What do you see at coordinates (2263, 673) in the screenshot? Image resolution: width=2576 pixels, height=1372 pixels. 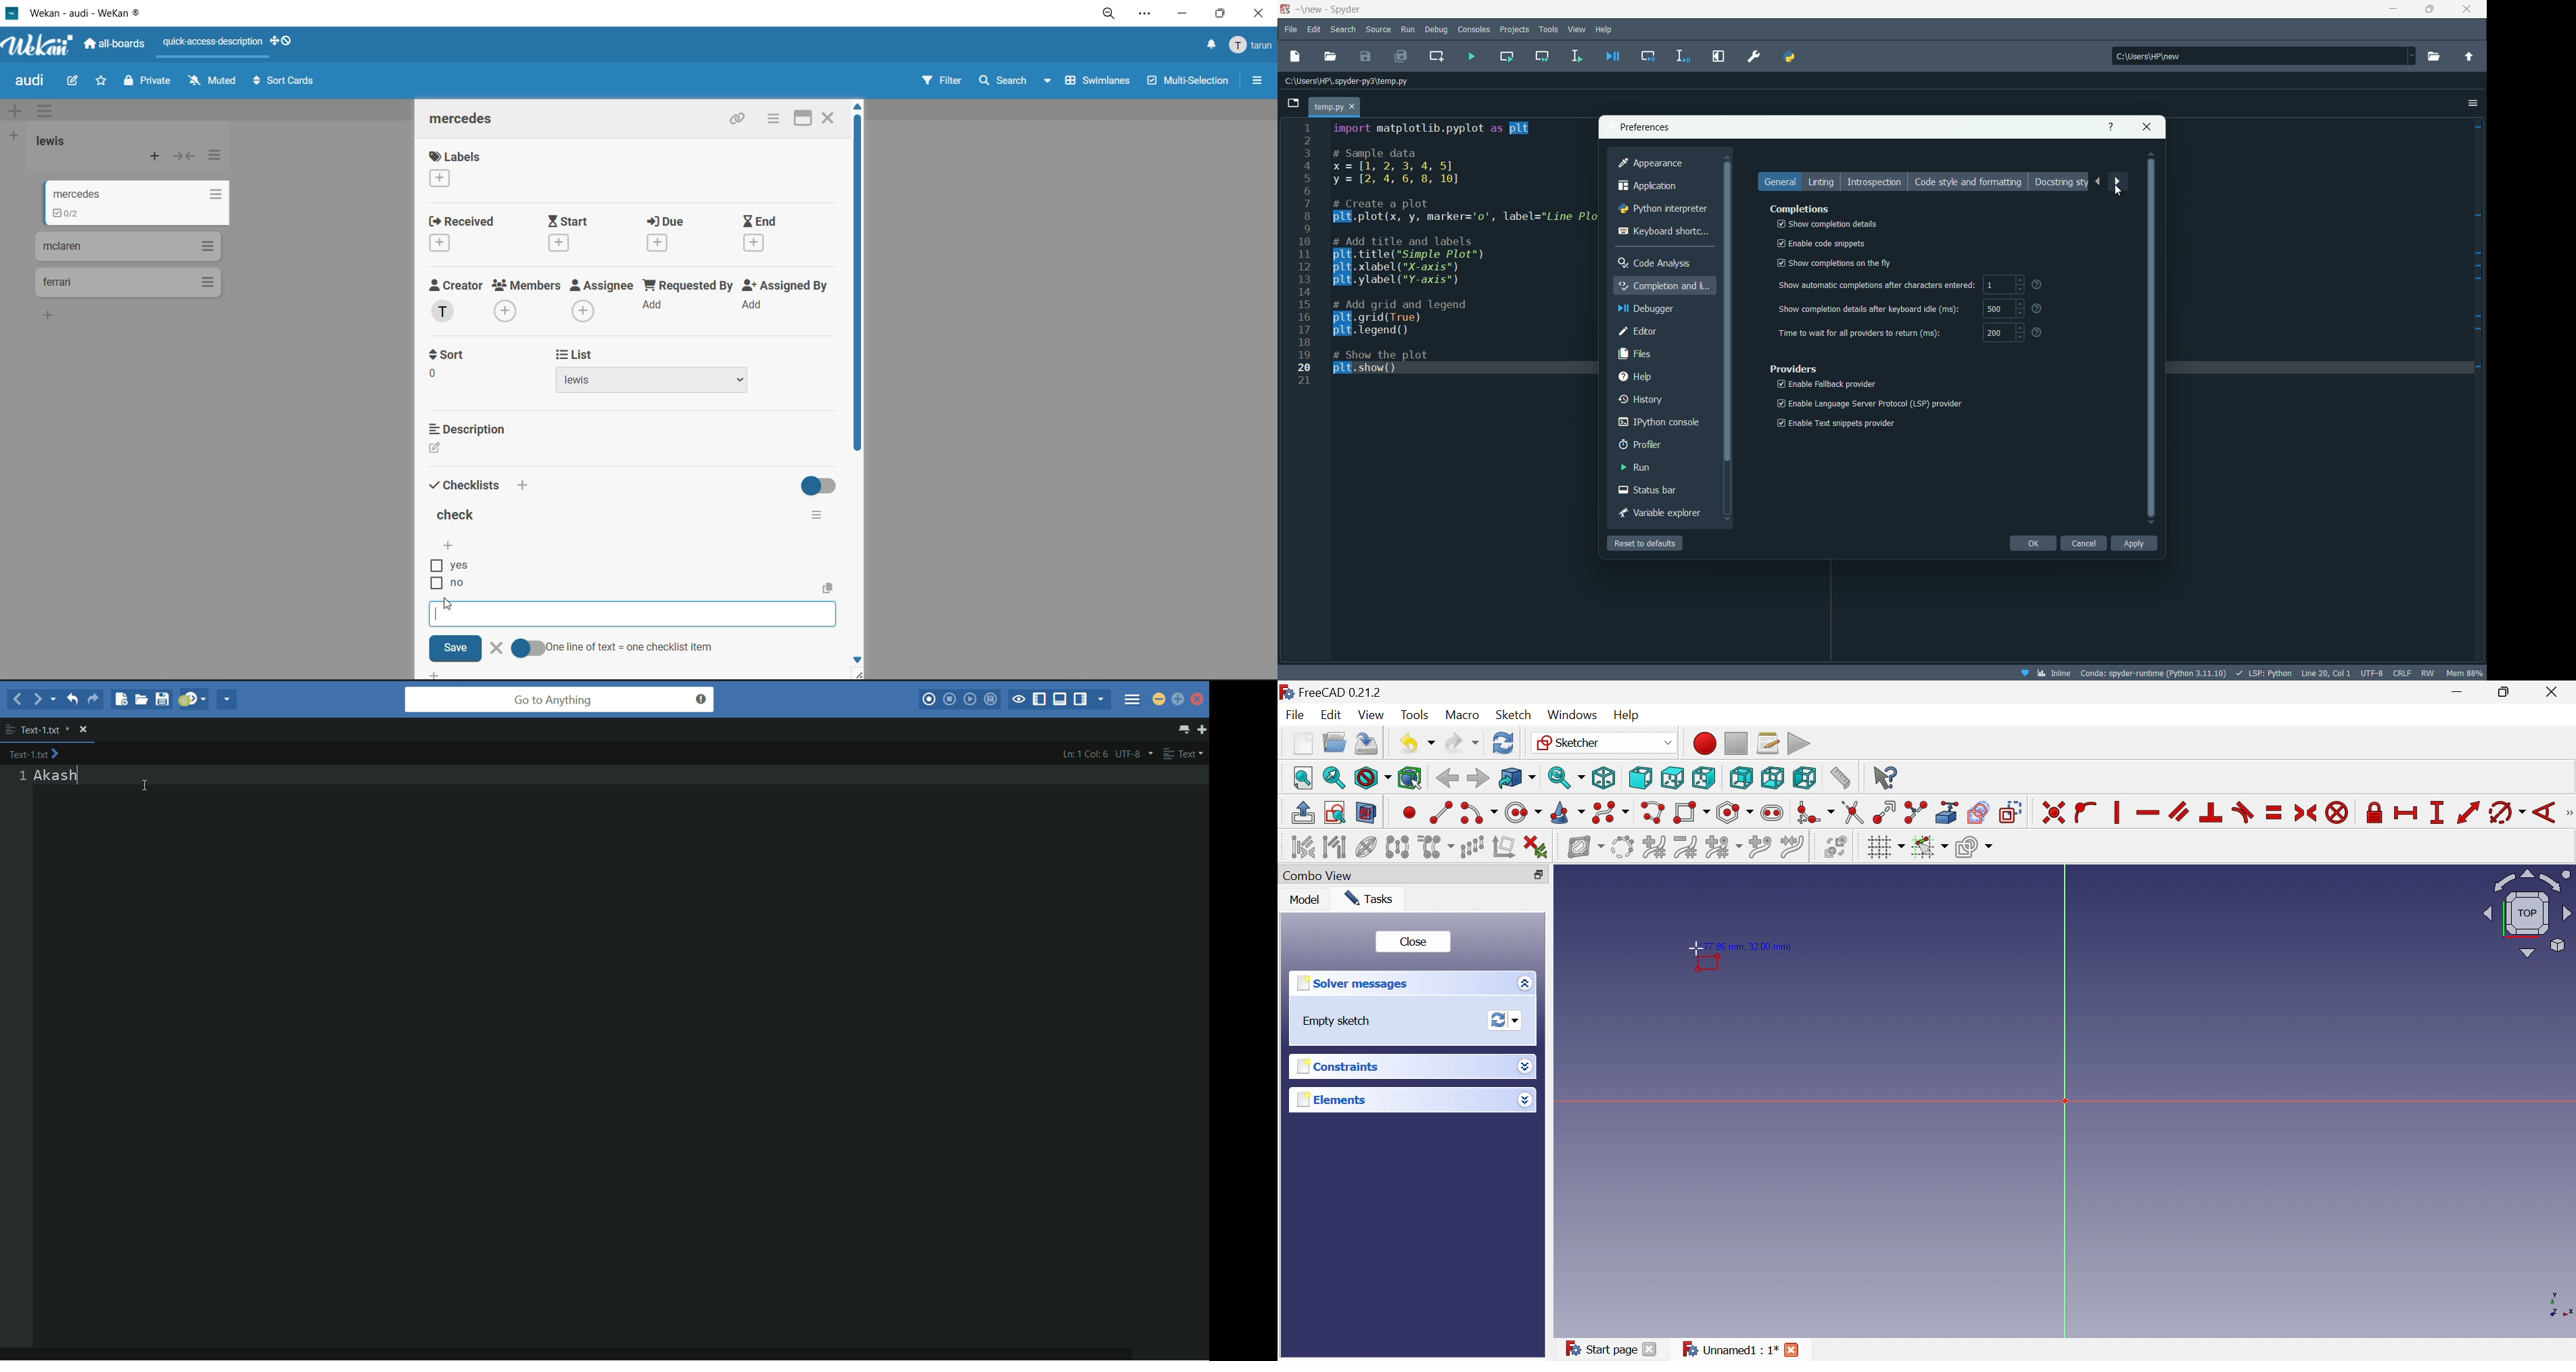 I see `LSP:Python` at bounding box center [2263, 673].